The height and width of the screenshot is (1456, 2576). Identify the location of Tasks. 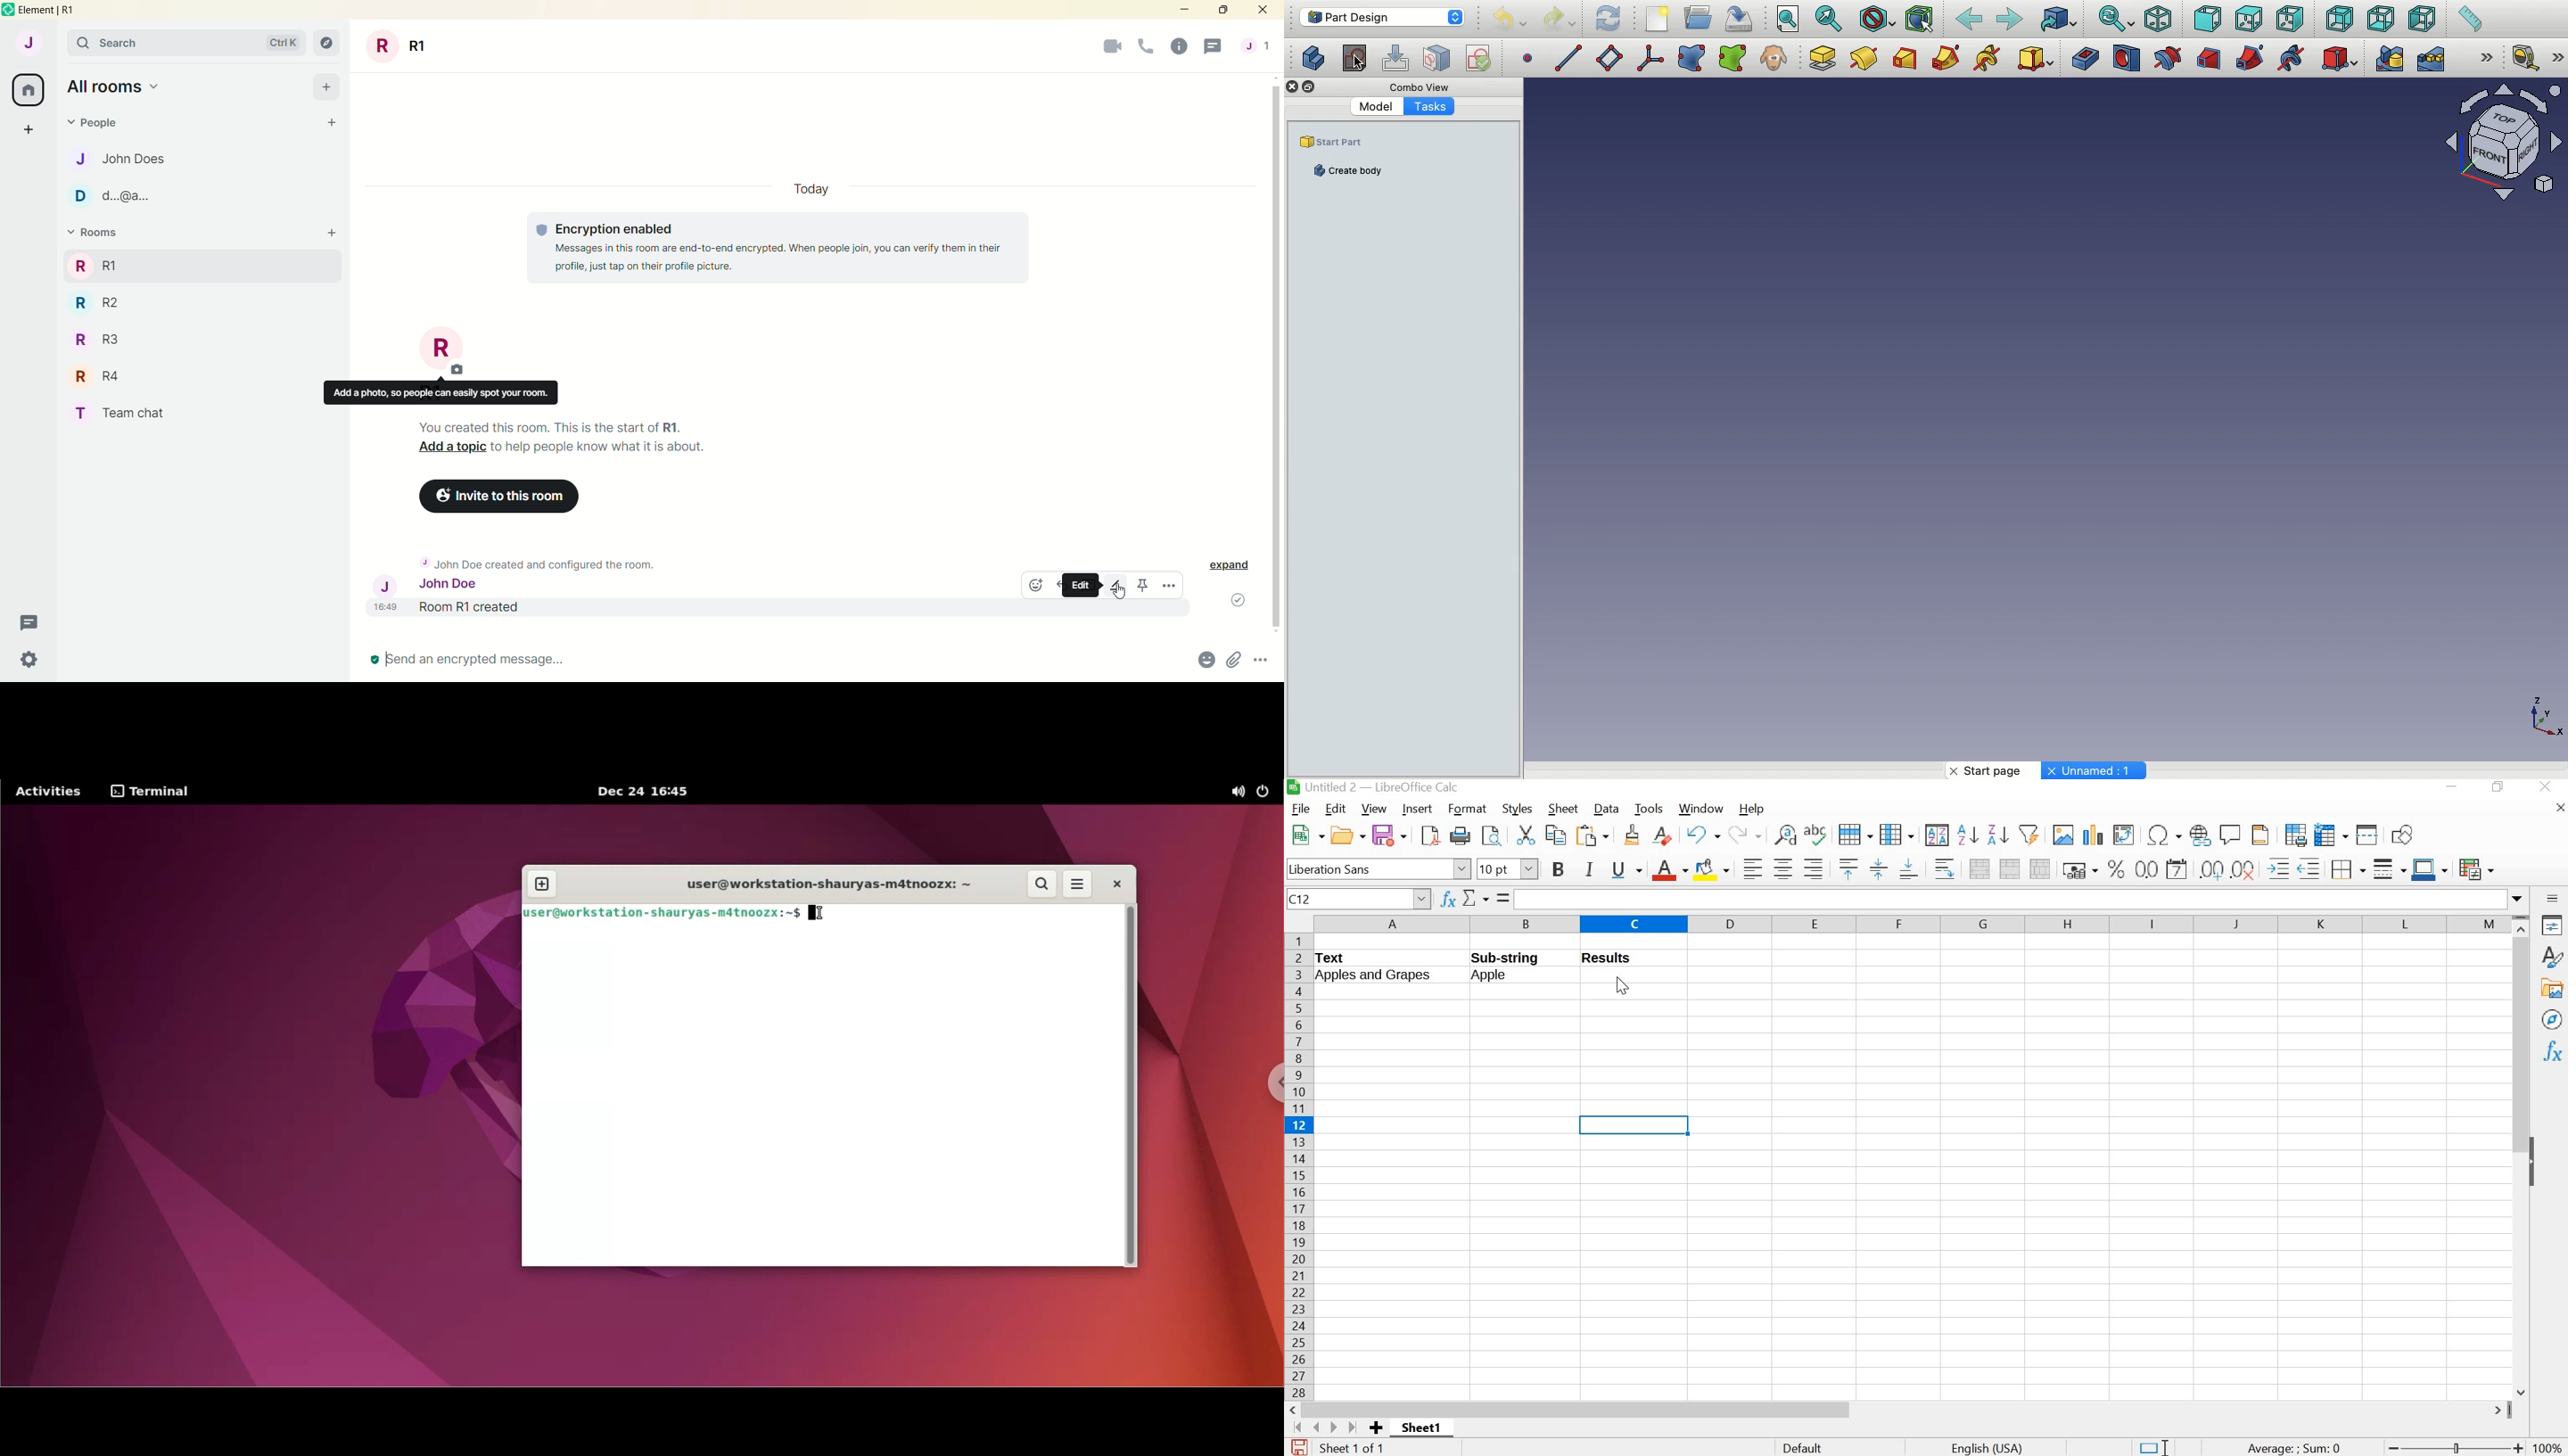
(1431, 106).